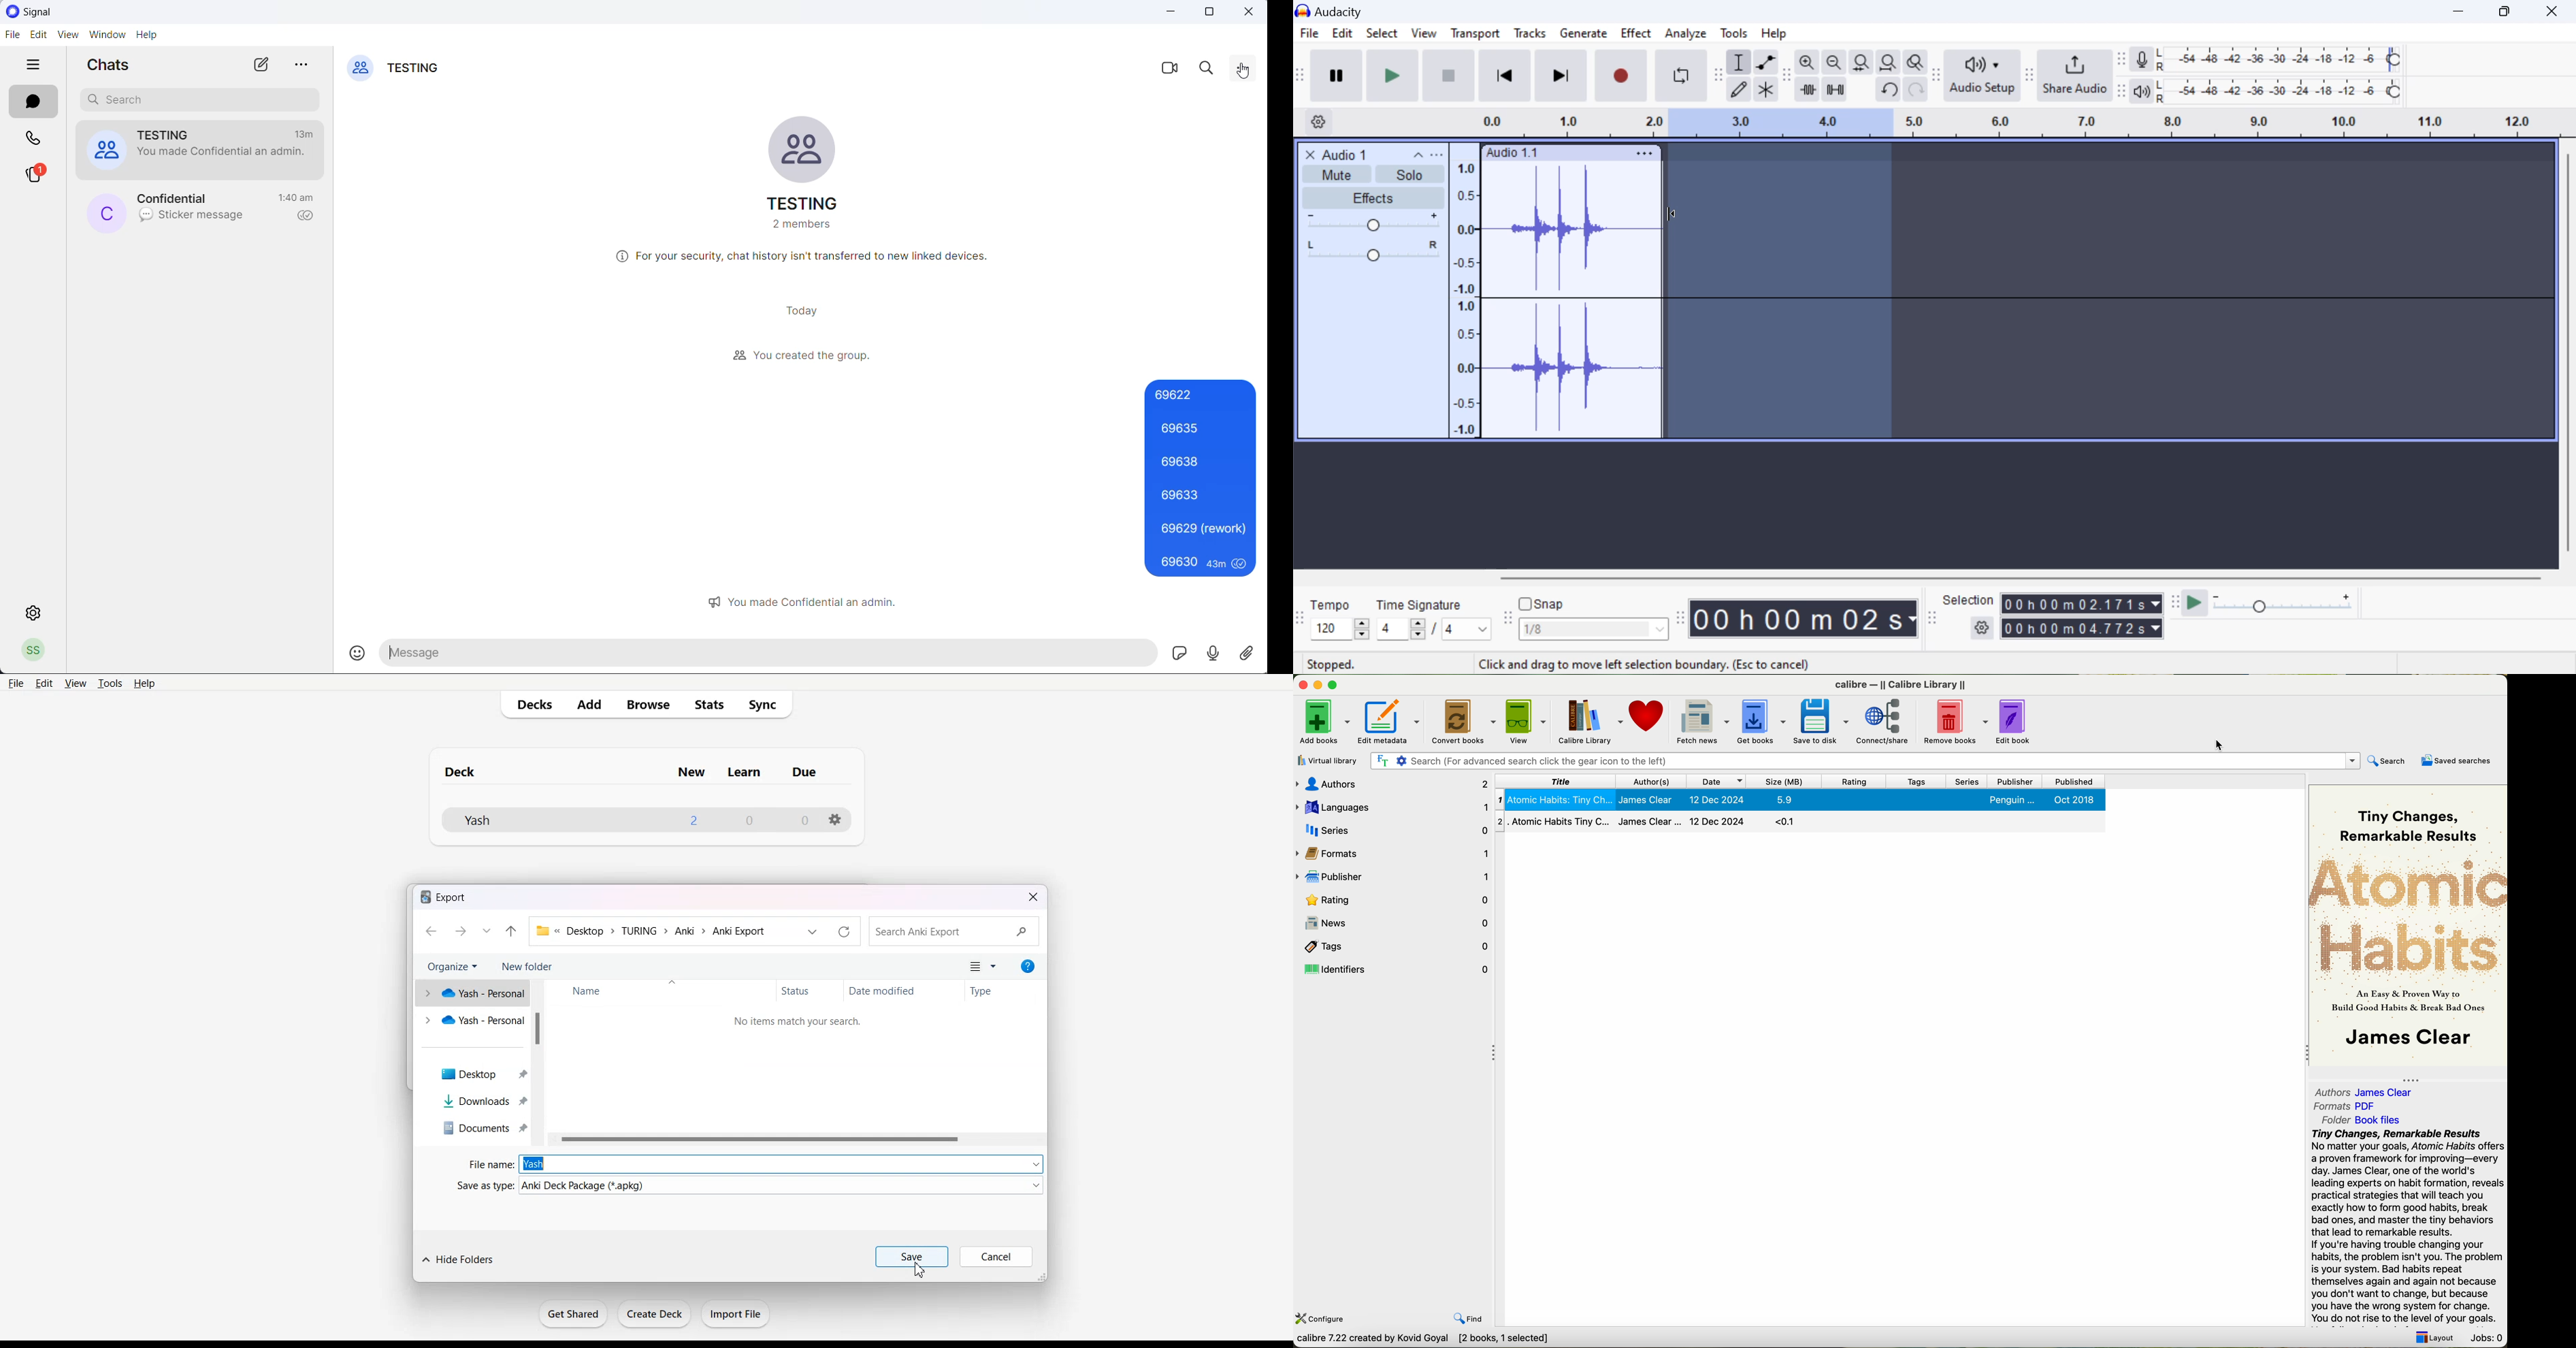  Describe the element at coordinates (1316, 685) in the screenshot. I see `minimize` at that location.